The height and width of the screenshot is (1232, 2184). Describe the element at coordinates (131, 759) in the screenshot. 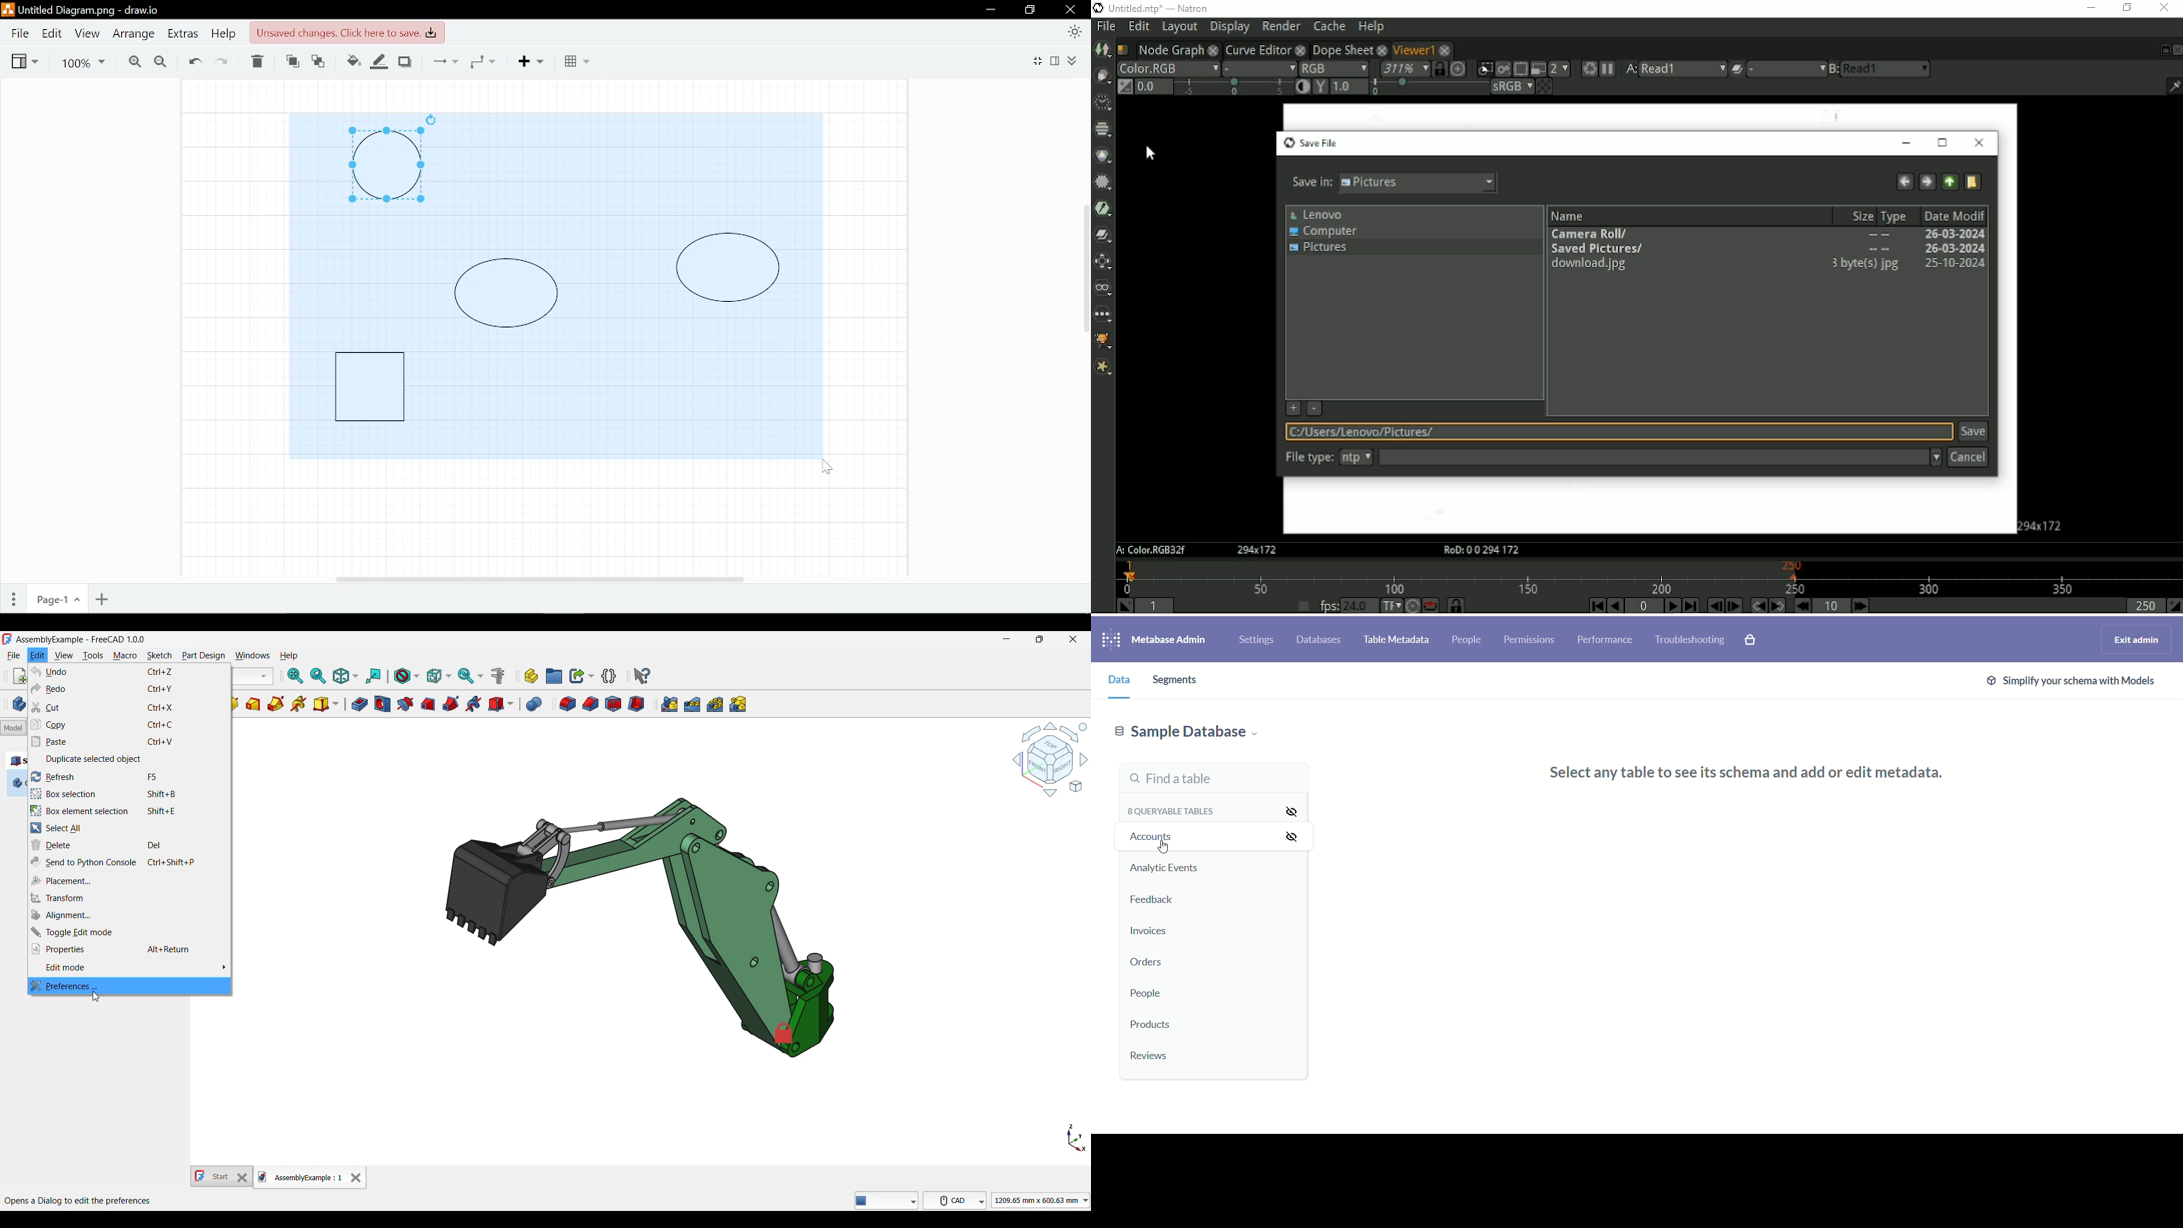

I see `Duplicate selected object` at that location.